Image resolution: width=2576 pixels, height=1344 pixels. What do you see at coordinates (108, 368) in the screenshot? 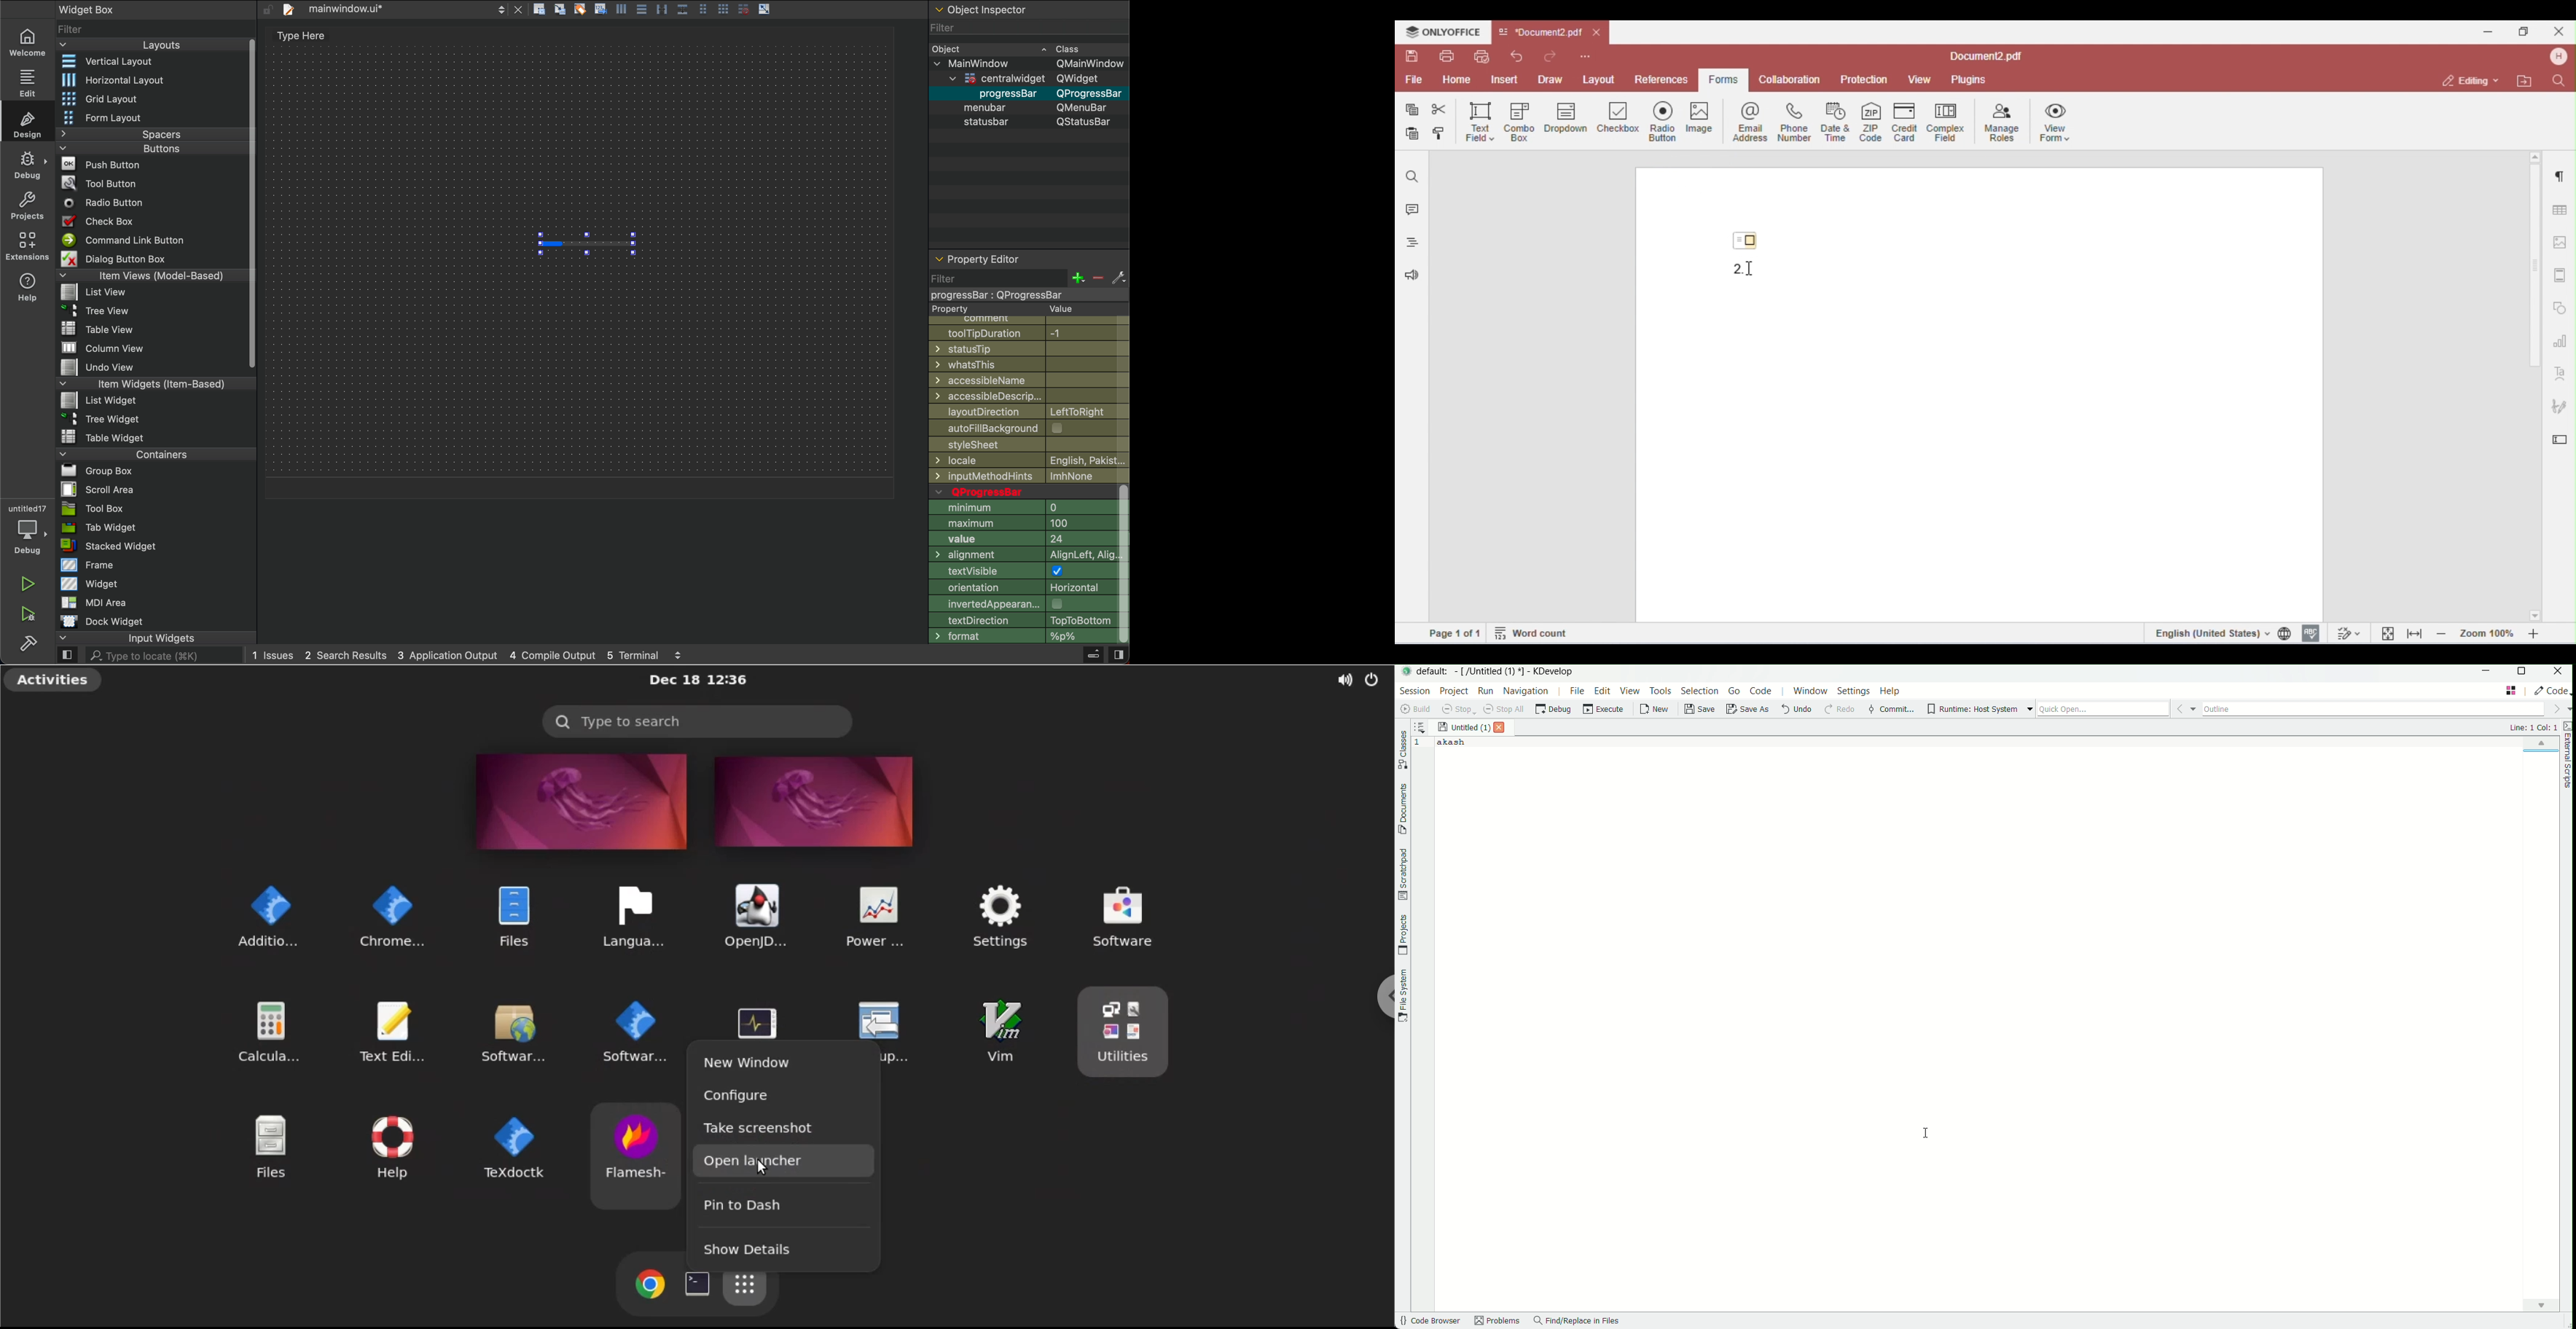
I see `File` at bounding box center [108, 368].